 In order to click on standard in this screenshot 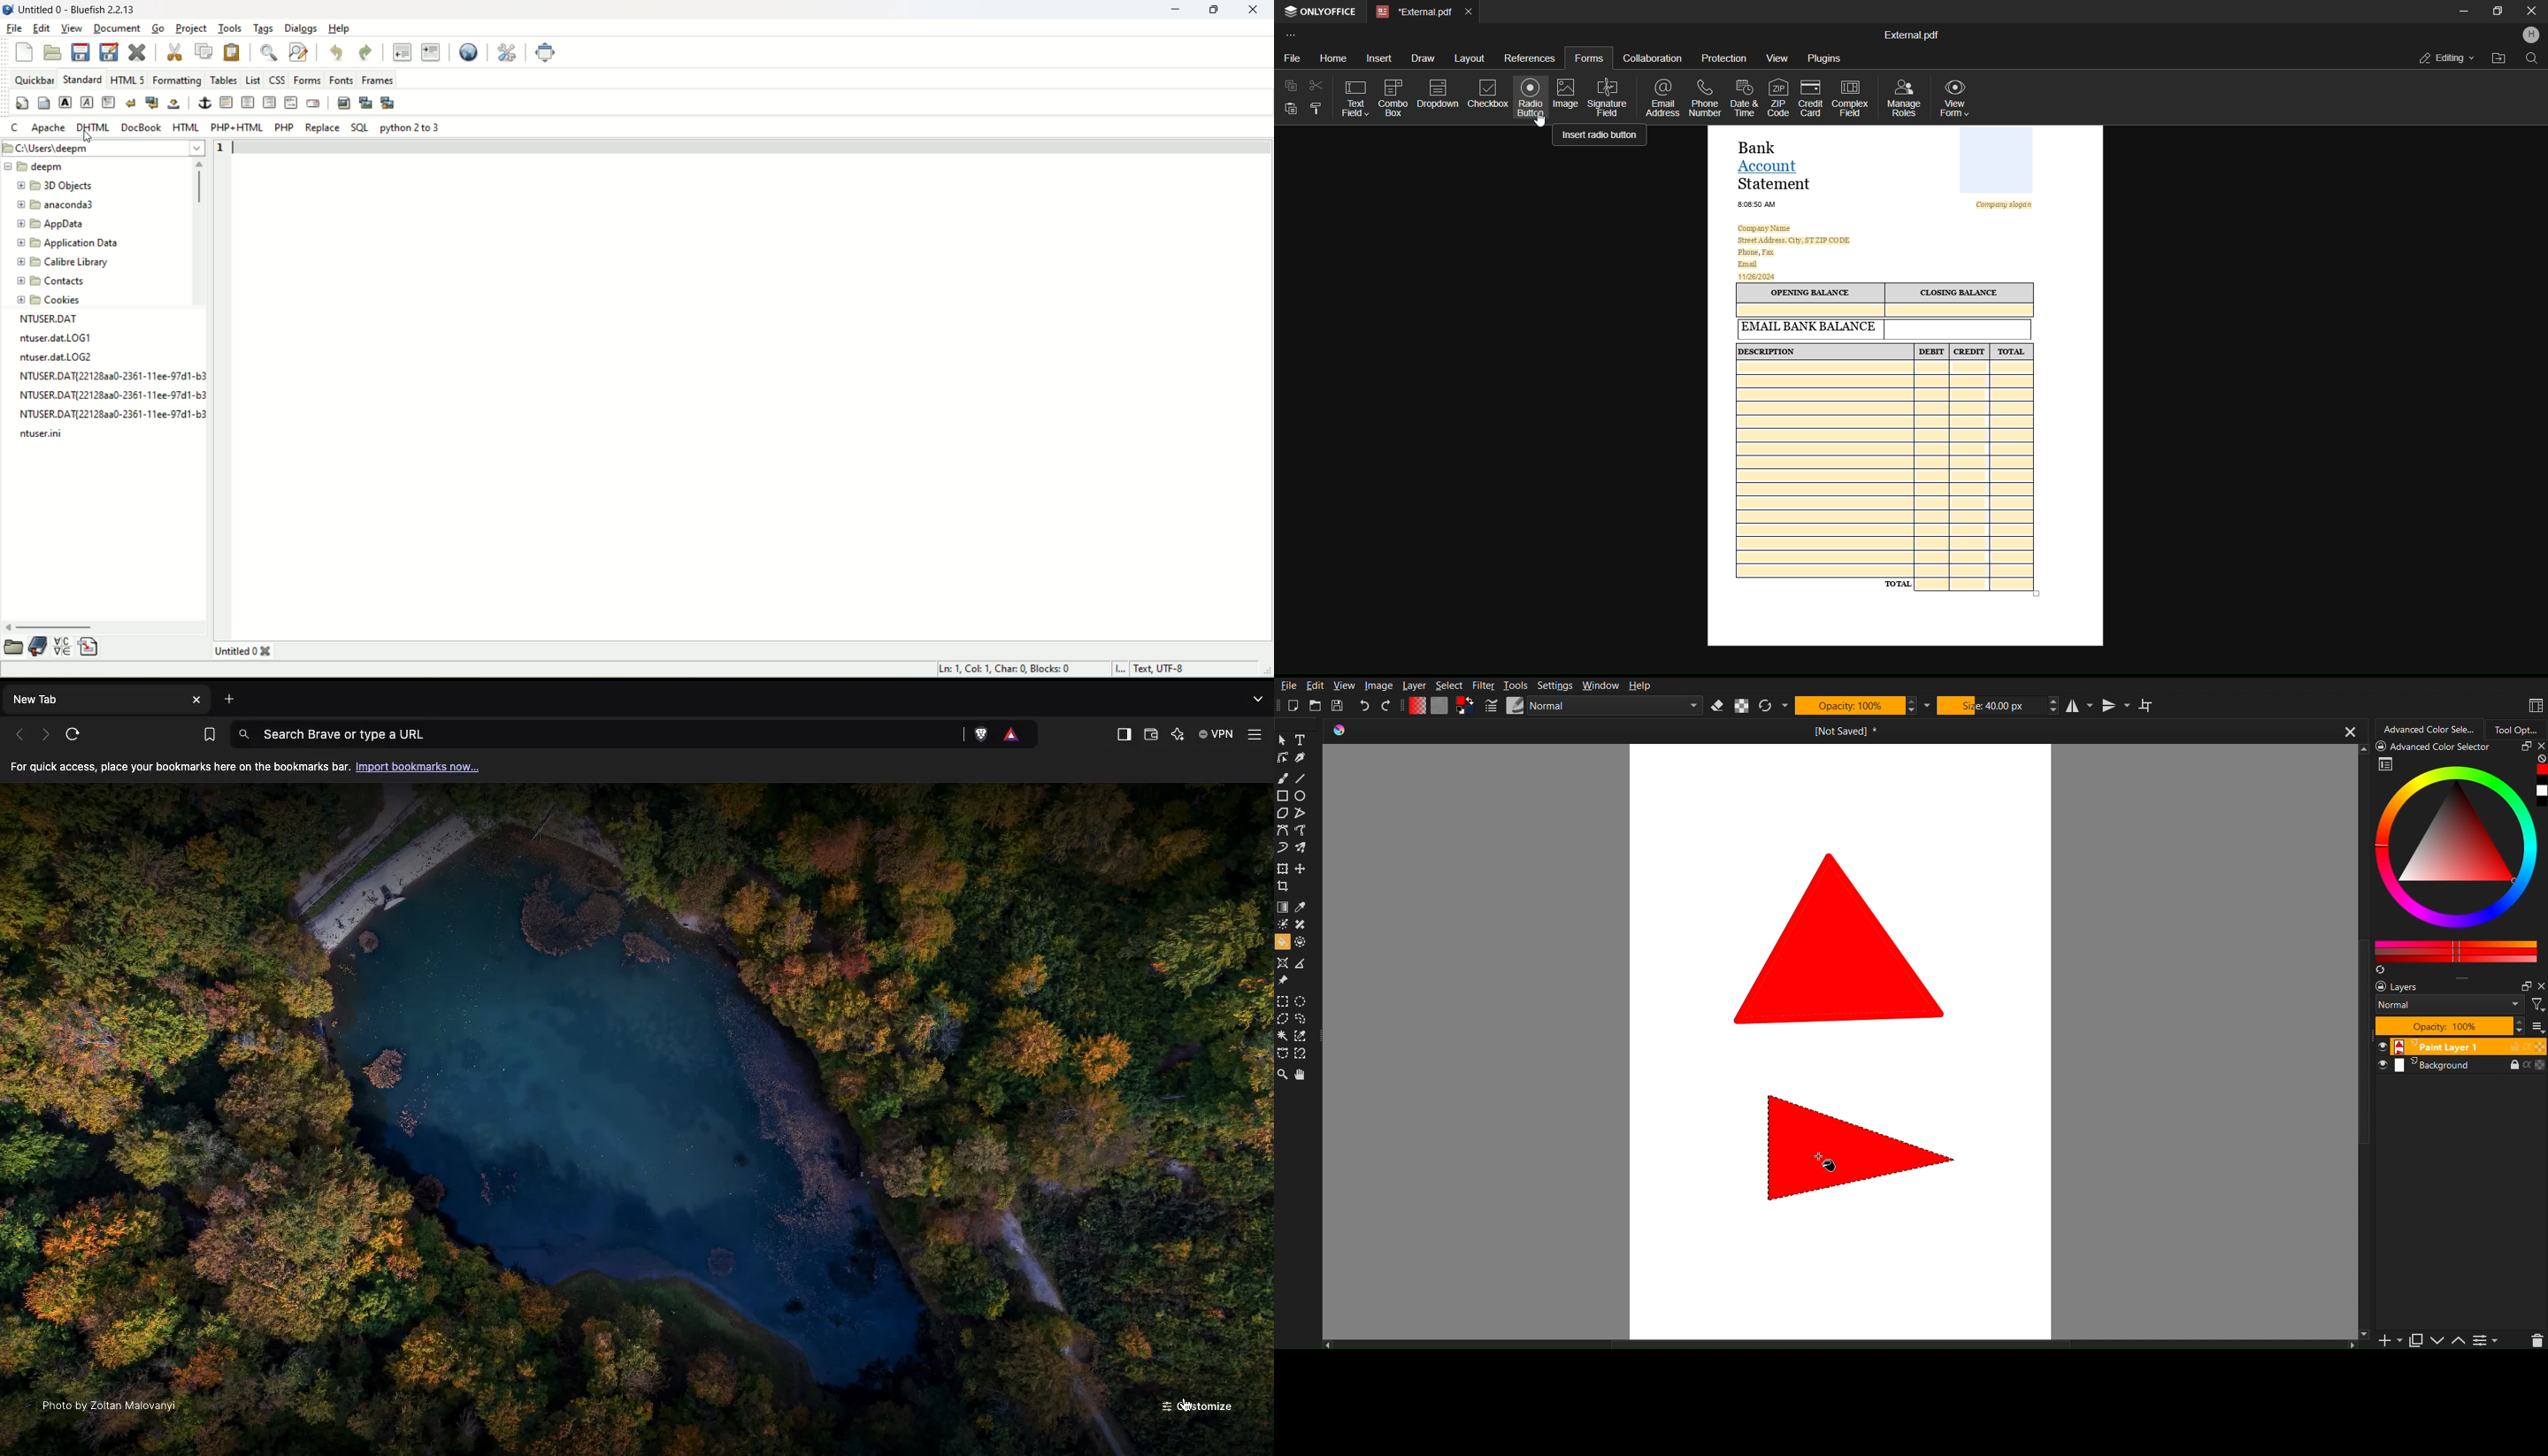, I will do `click(81, 79)`.